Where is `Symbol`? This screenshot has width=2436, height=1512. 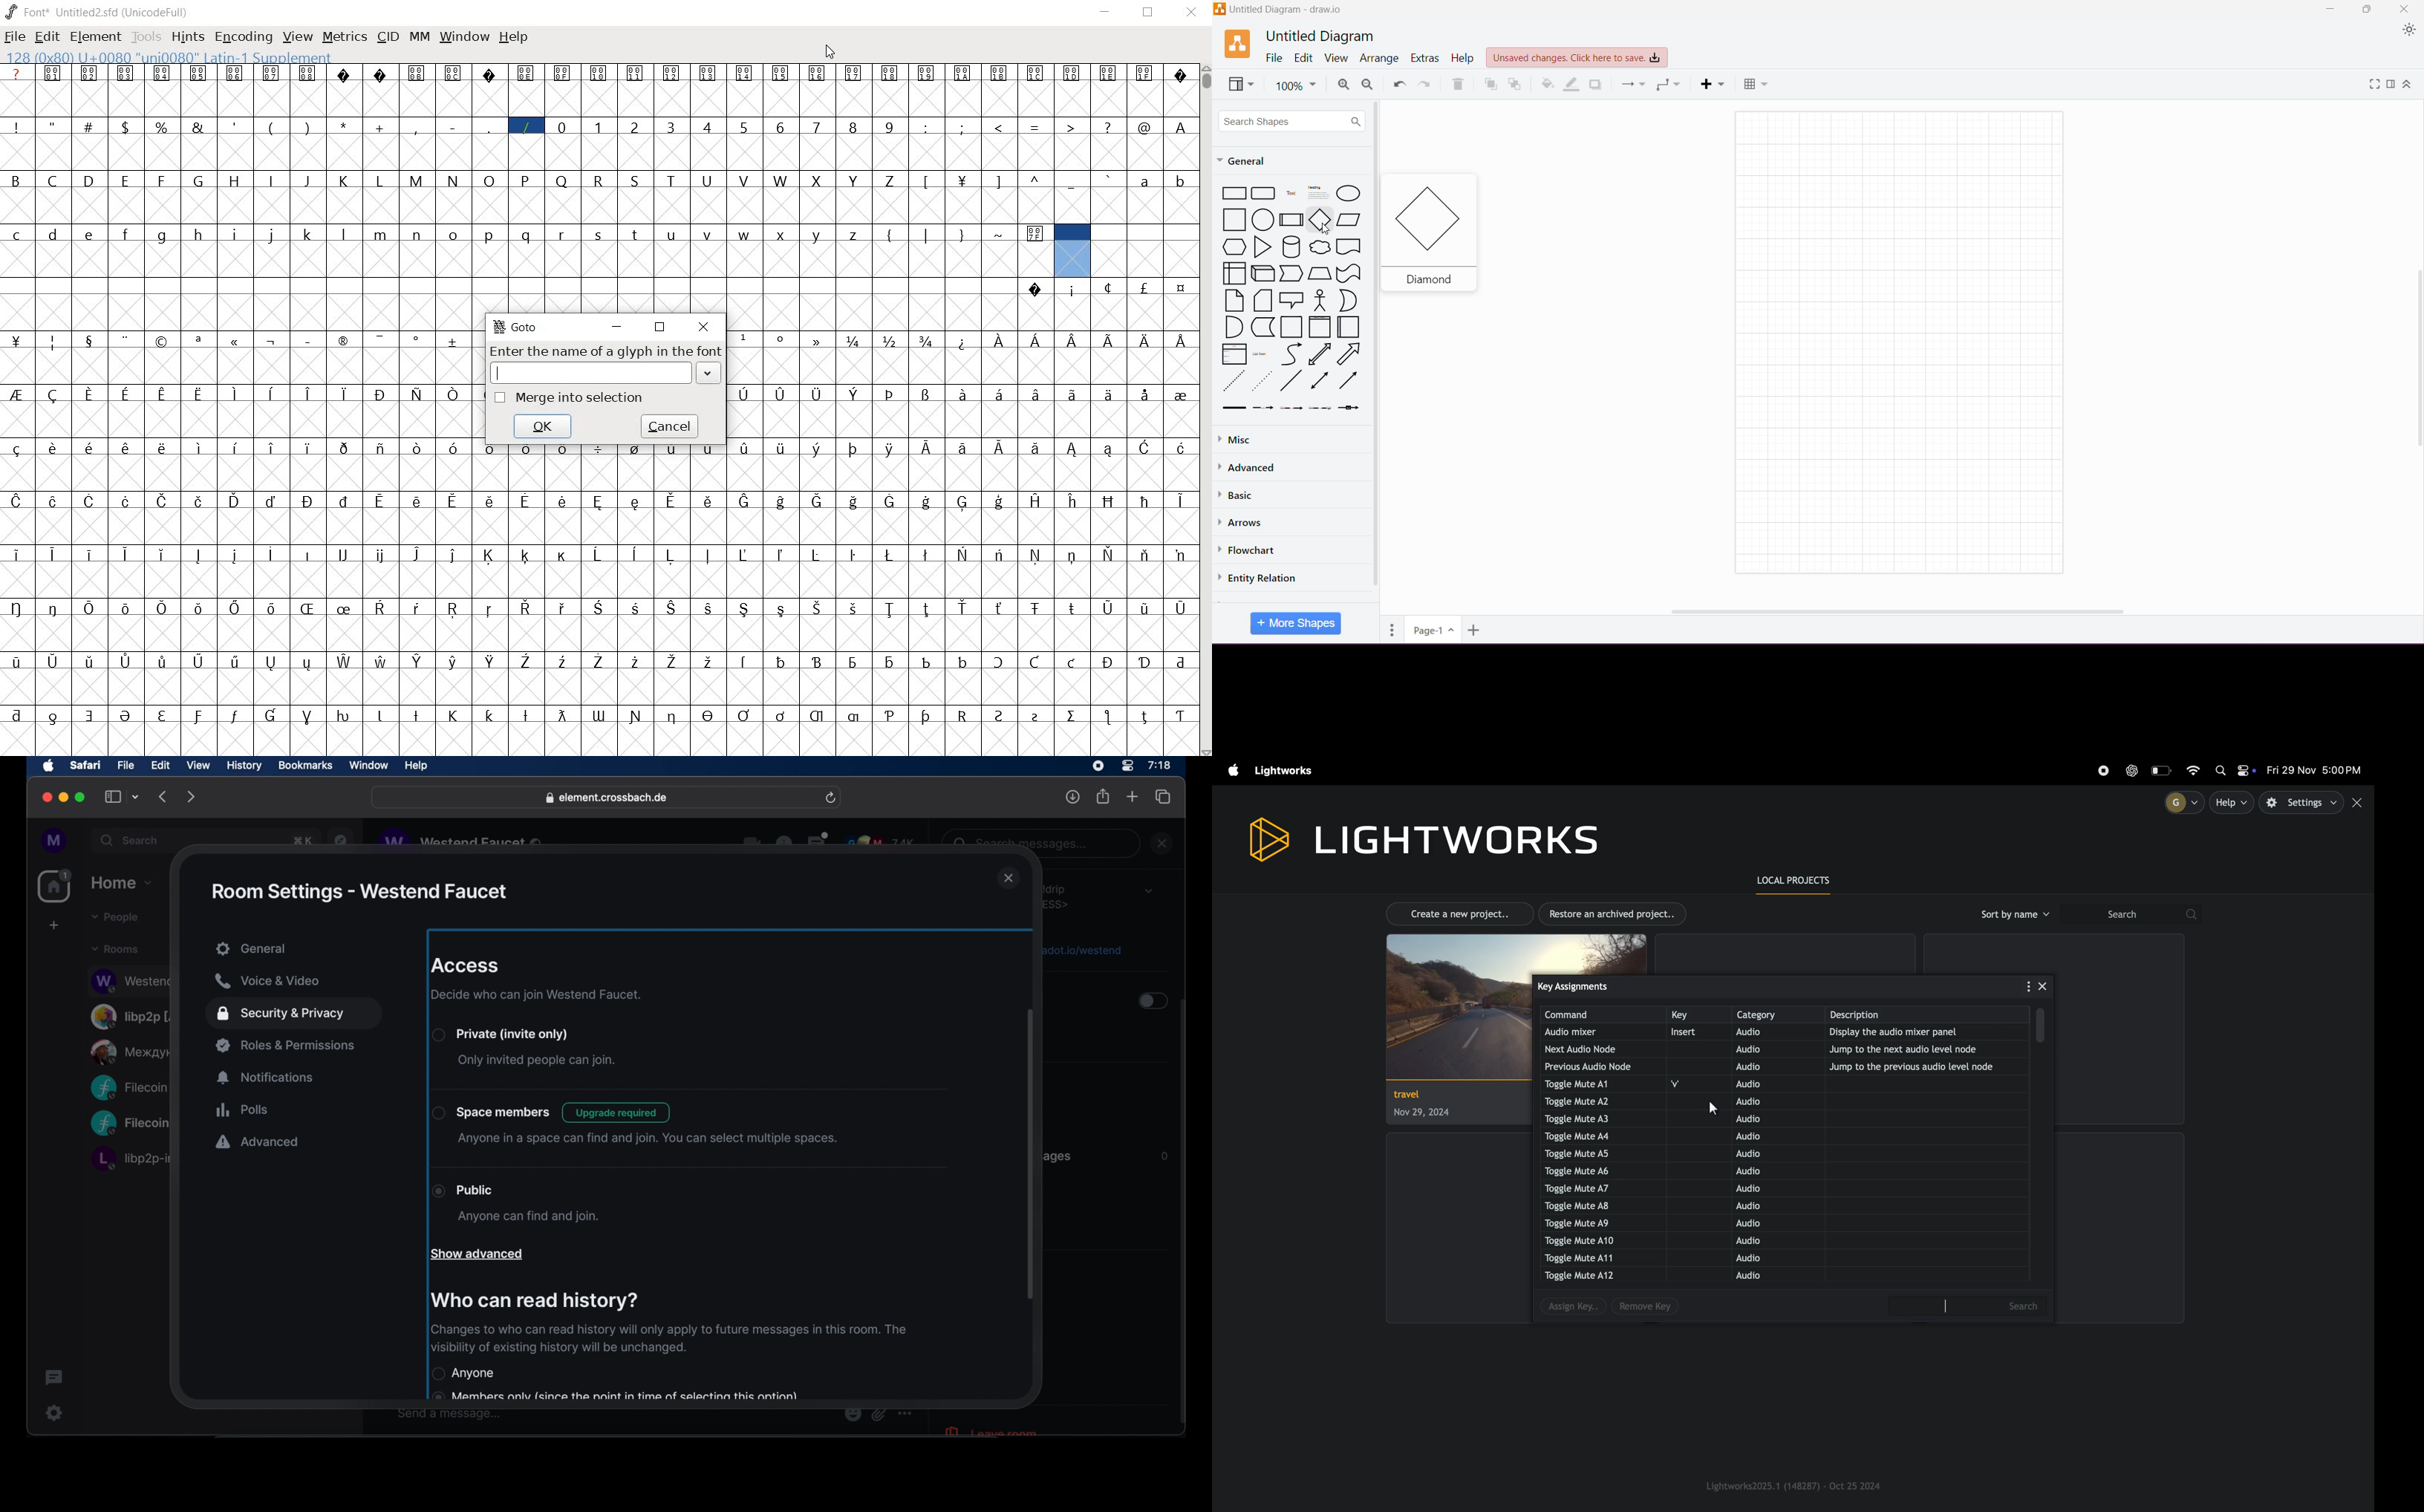
Symbol is located at coordinates (381, 395).